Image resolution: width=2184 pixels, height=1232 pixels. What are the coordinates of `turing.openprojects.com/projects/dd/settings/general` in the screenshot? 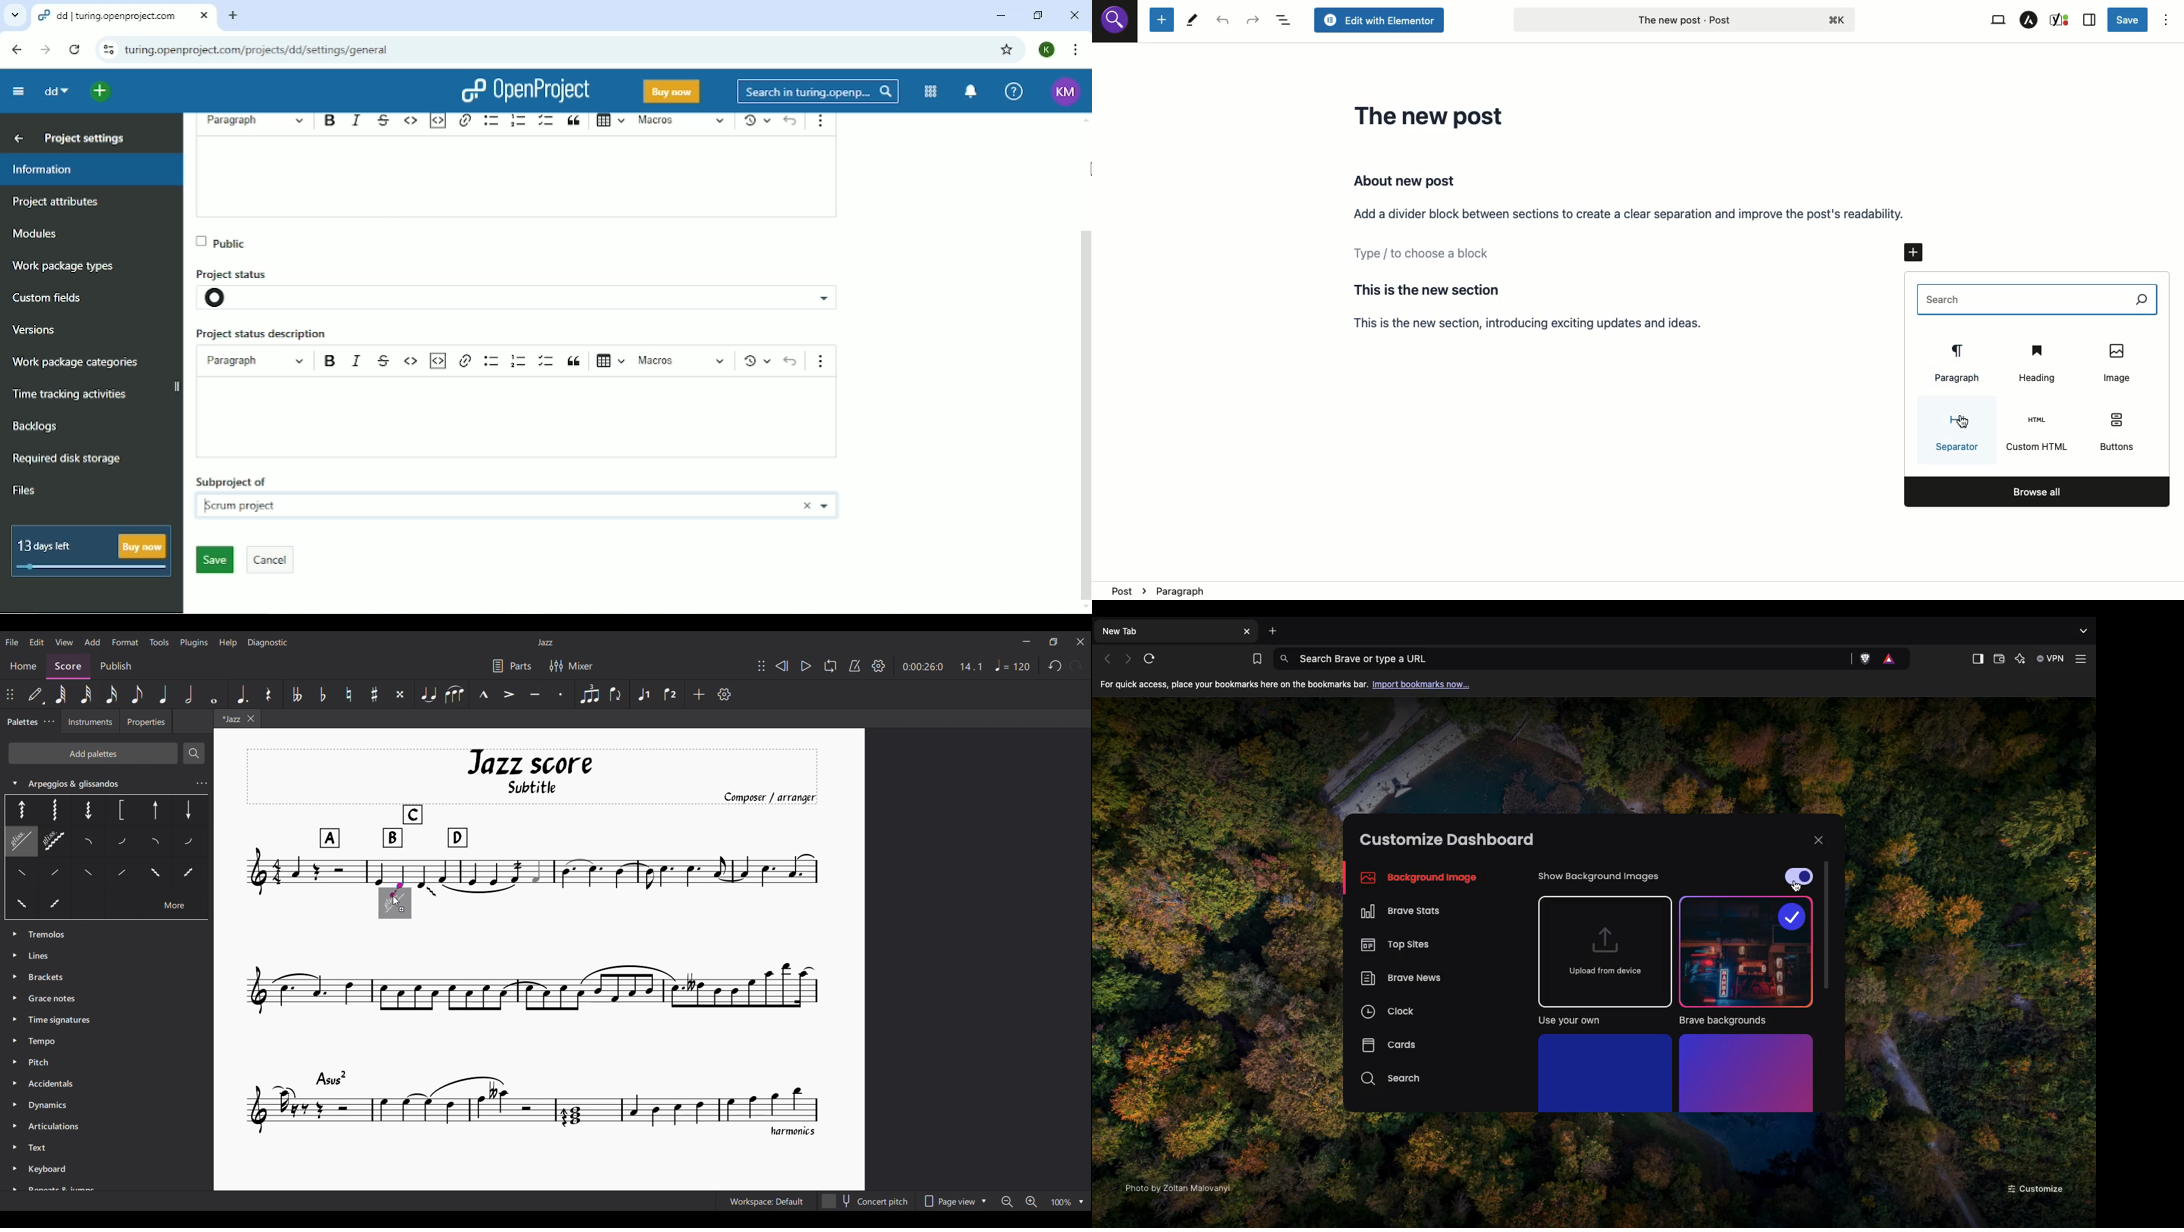 It's located at (263, 49).